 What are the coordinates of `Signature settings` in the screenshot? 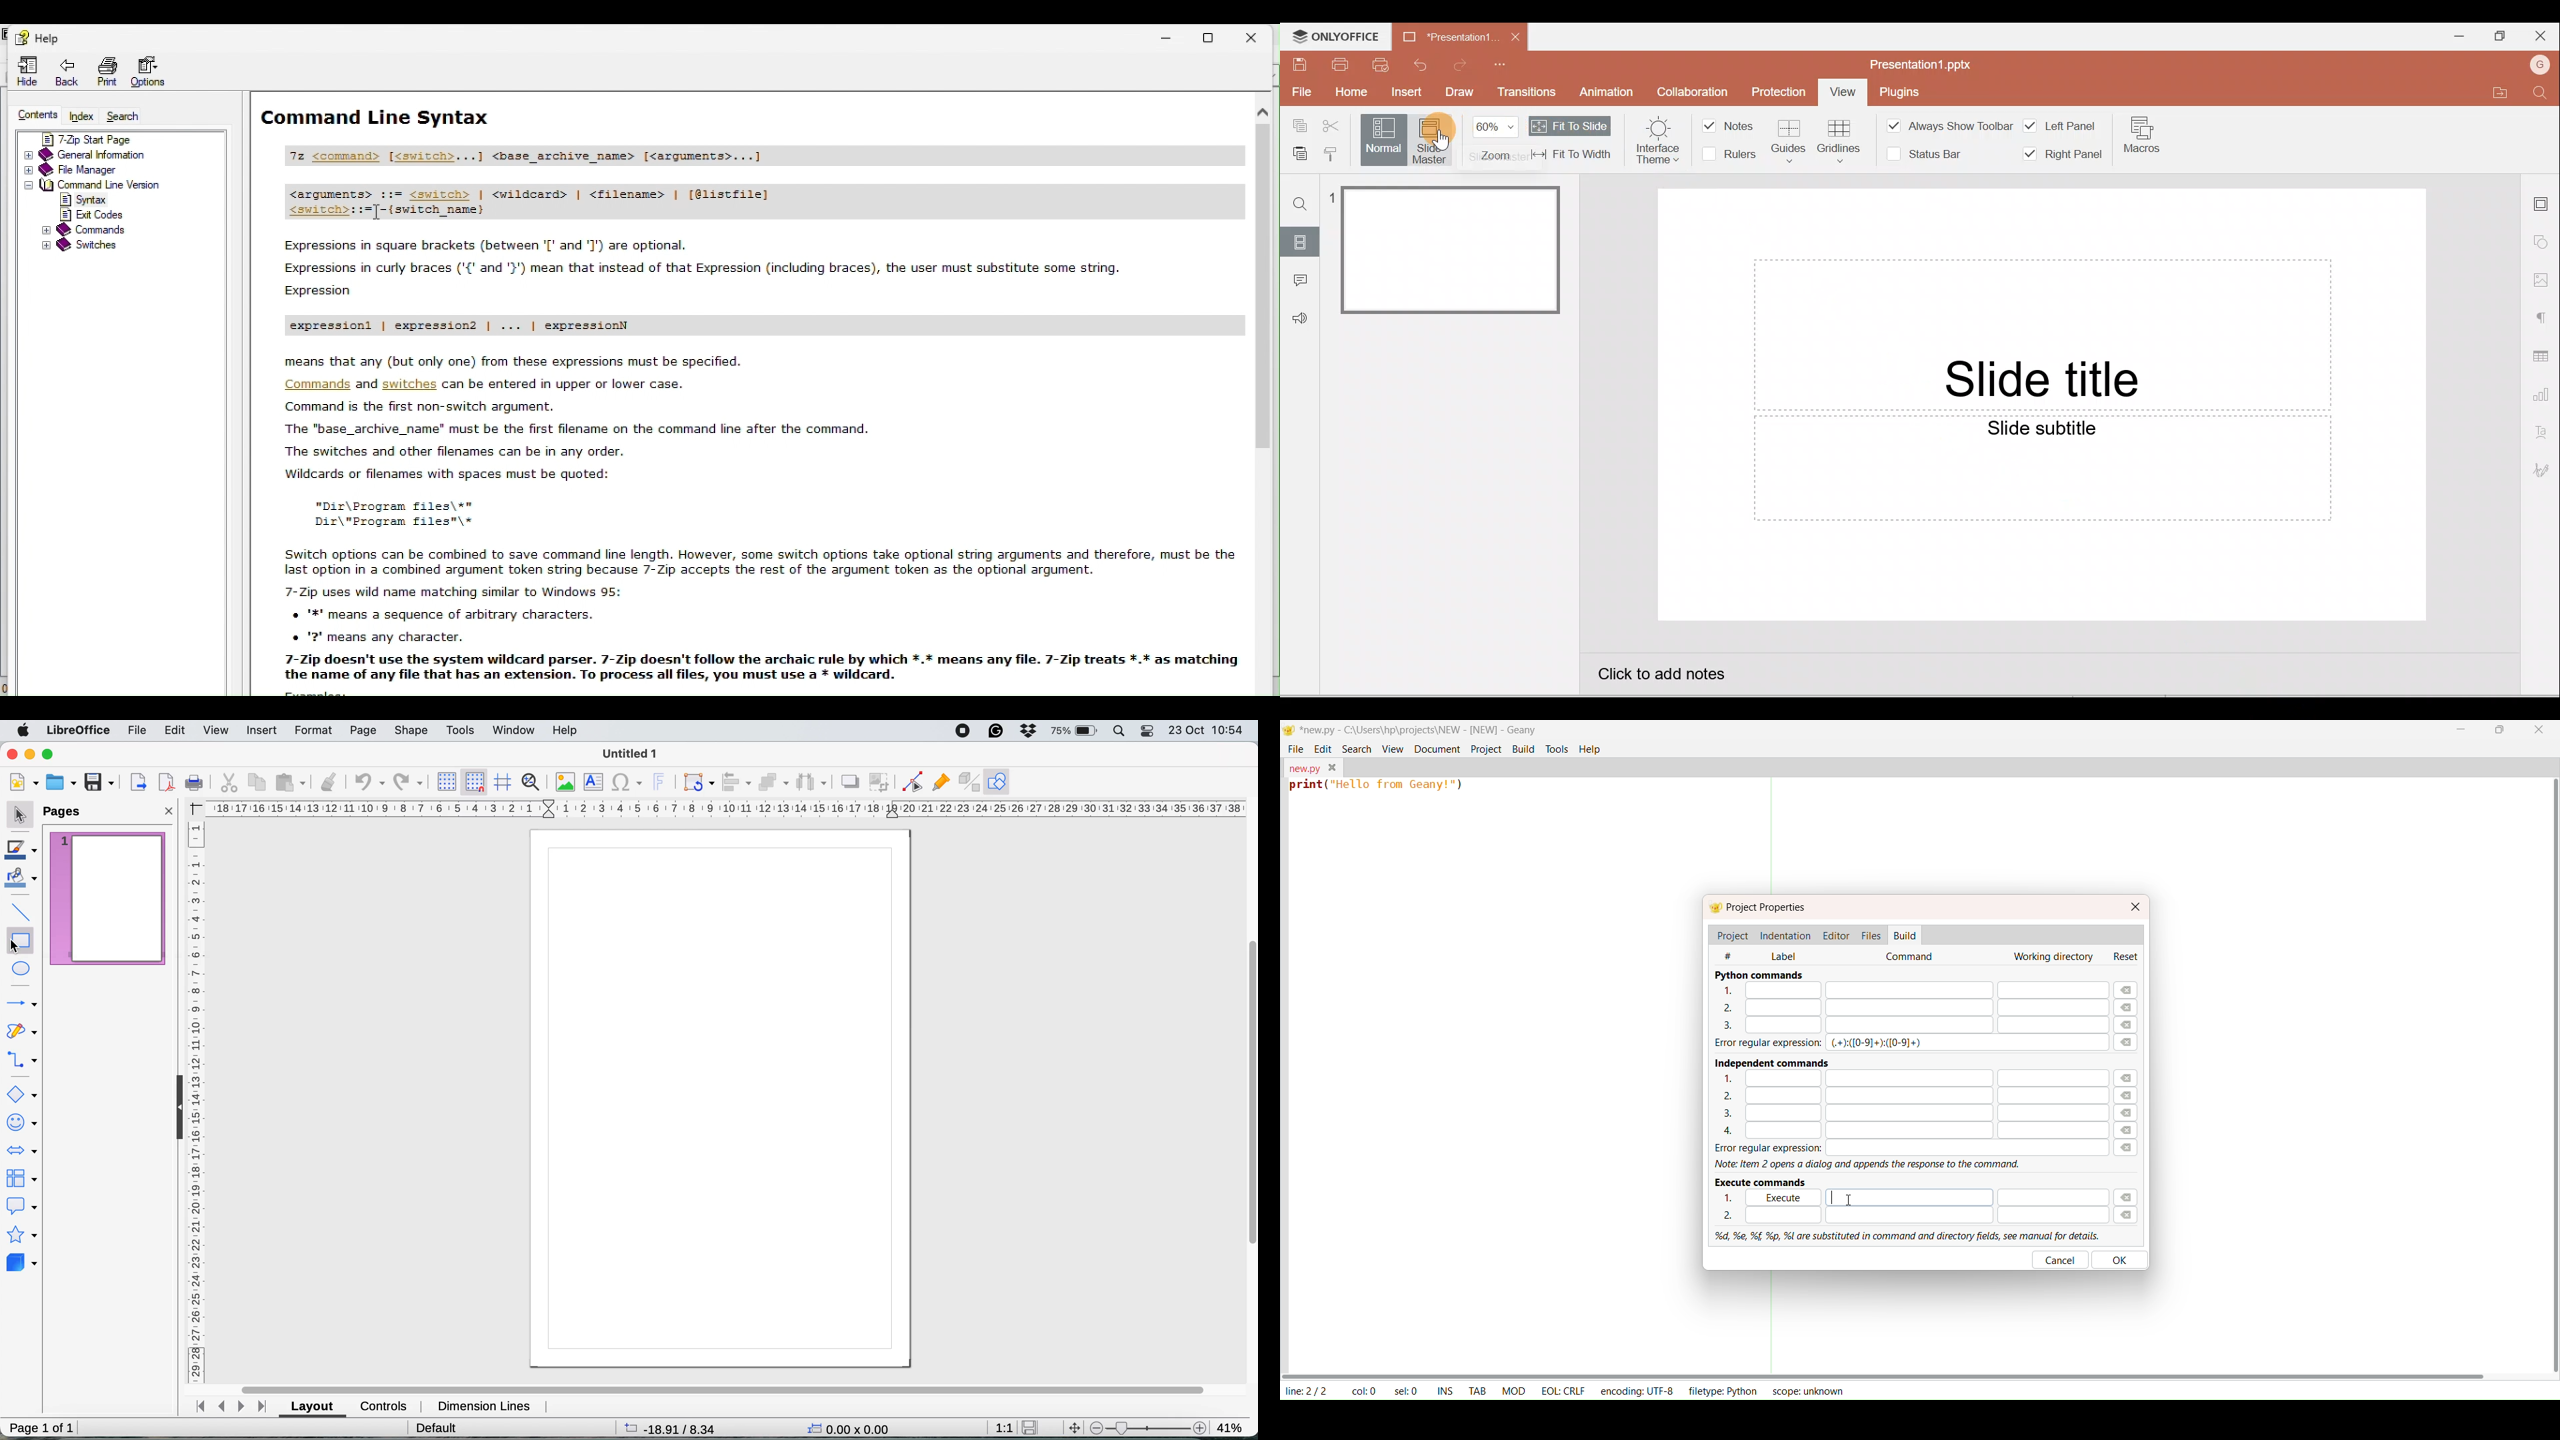 It's located at (2543, 473).